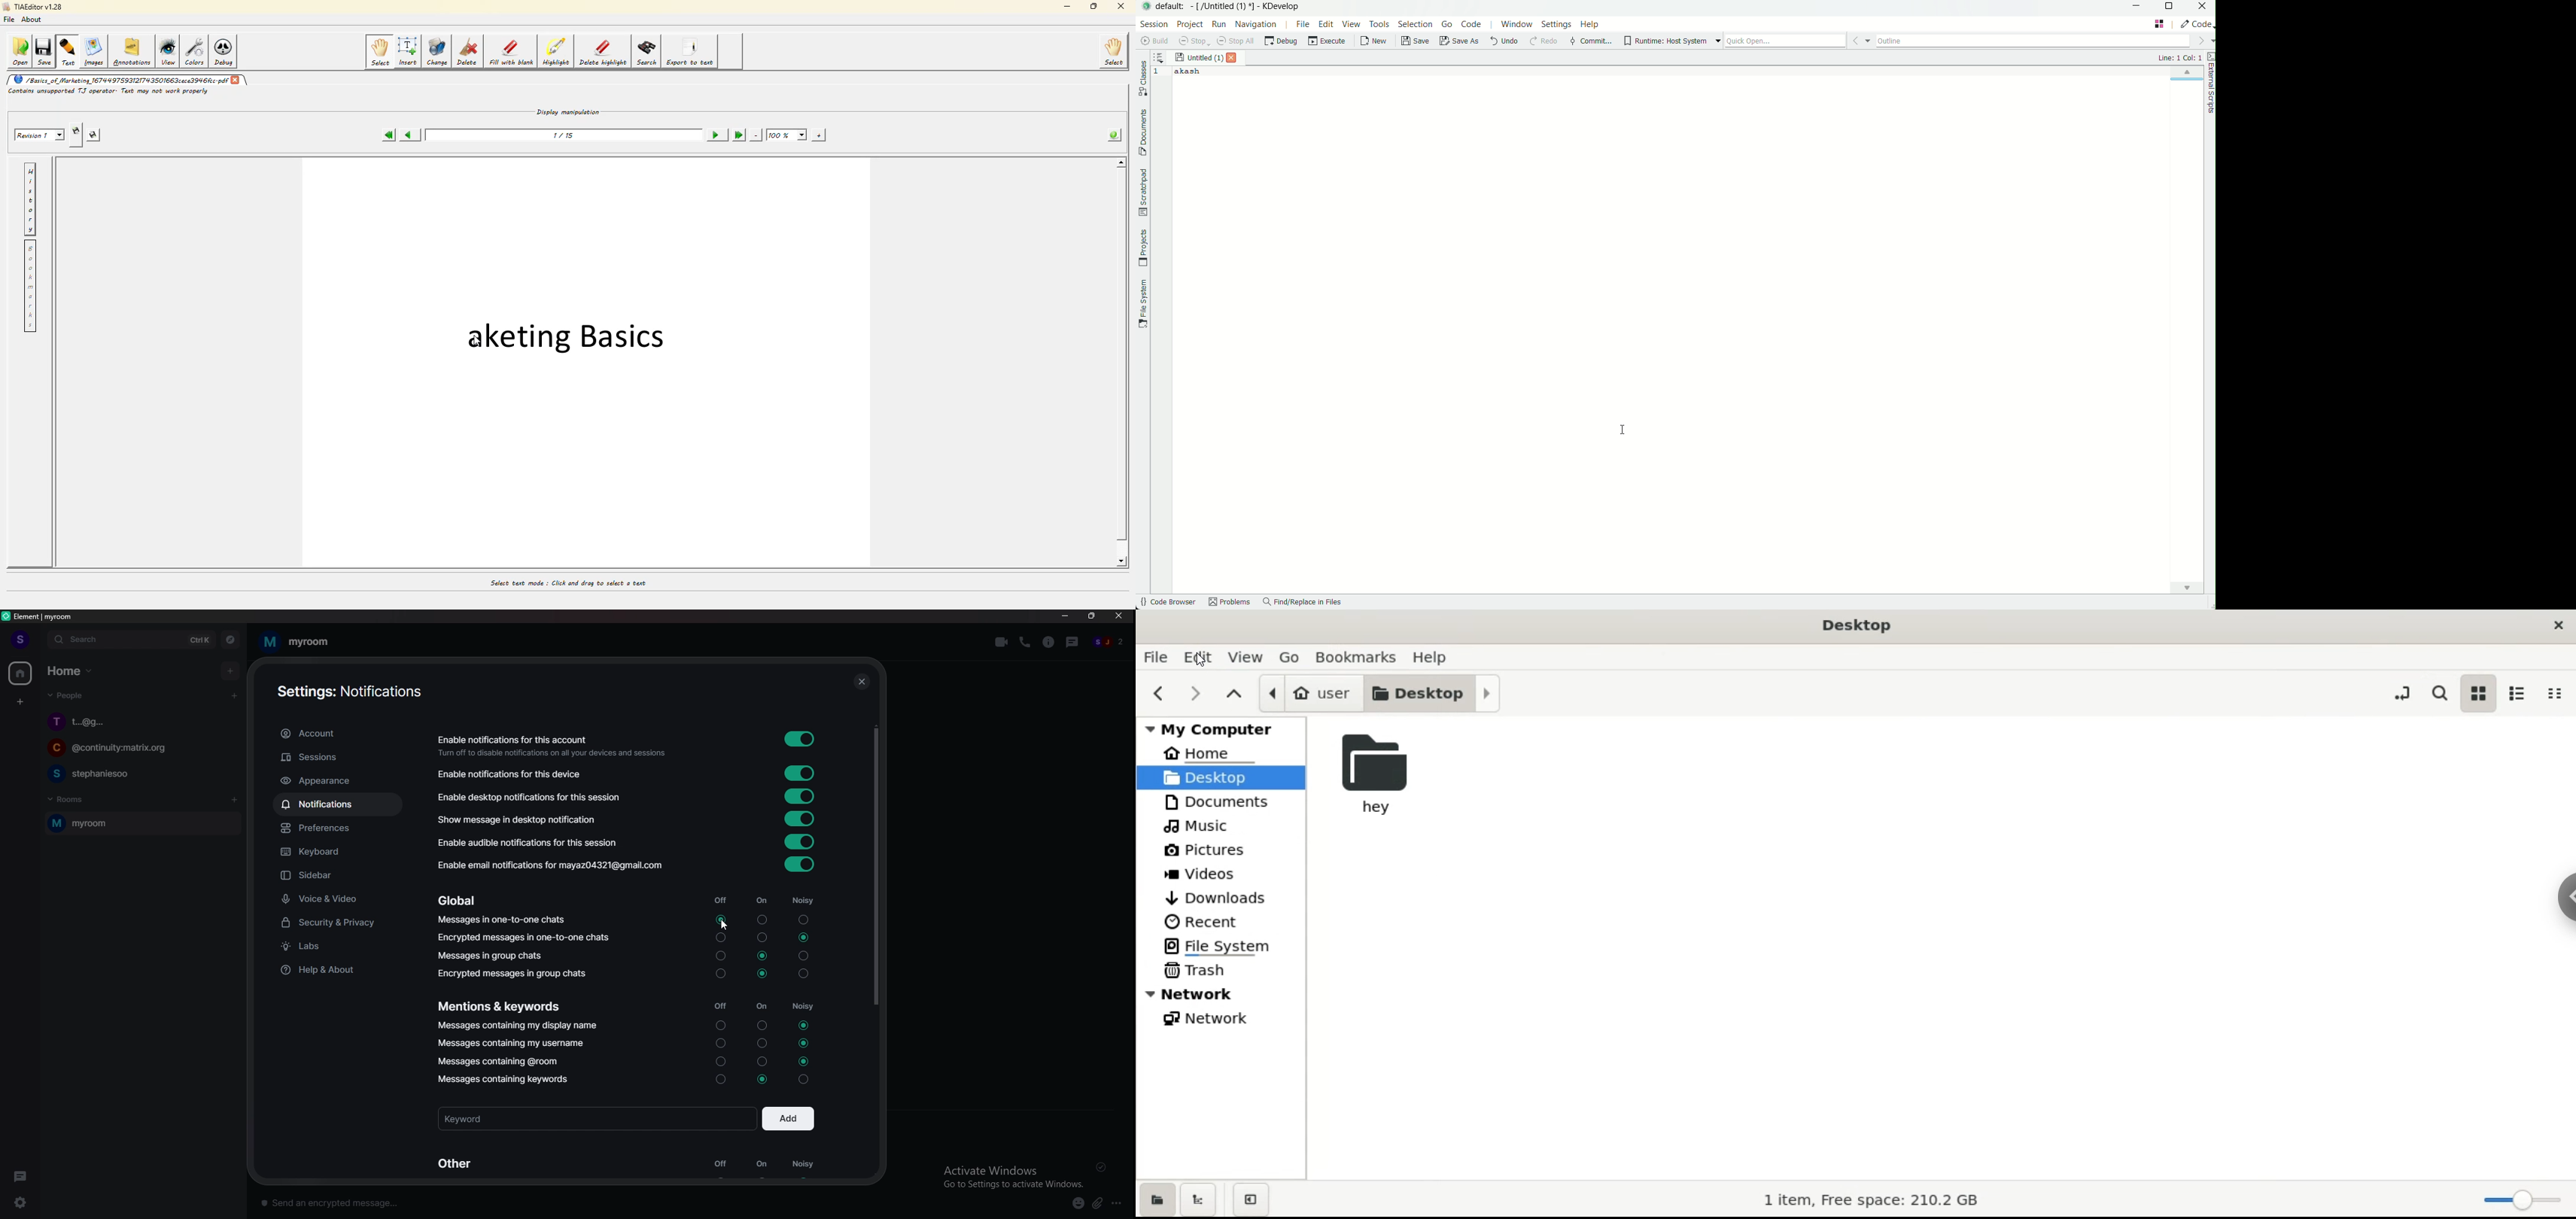 The width and height of the screenshot is (2576, 1232). What do you see at coordinates (460, 902) in the screenshot?
I see `Global` at bounding box center [460, 902].